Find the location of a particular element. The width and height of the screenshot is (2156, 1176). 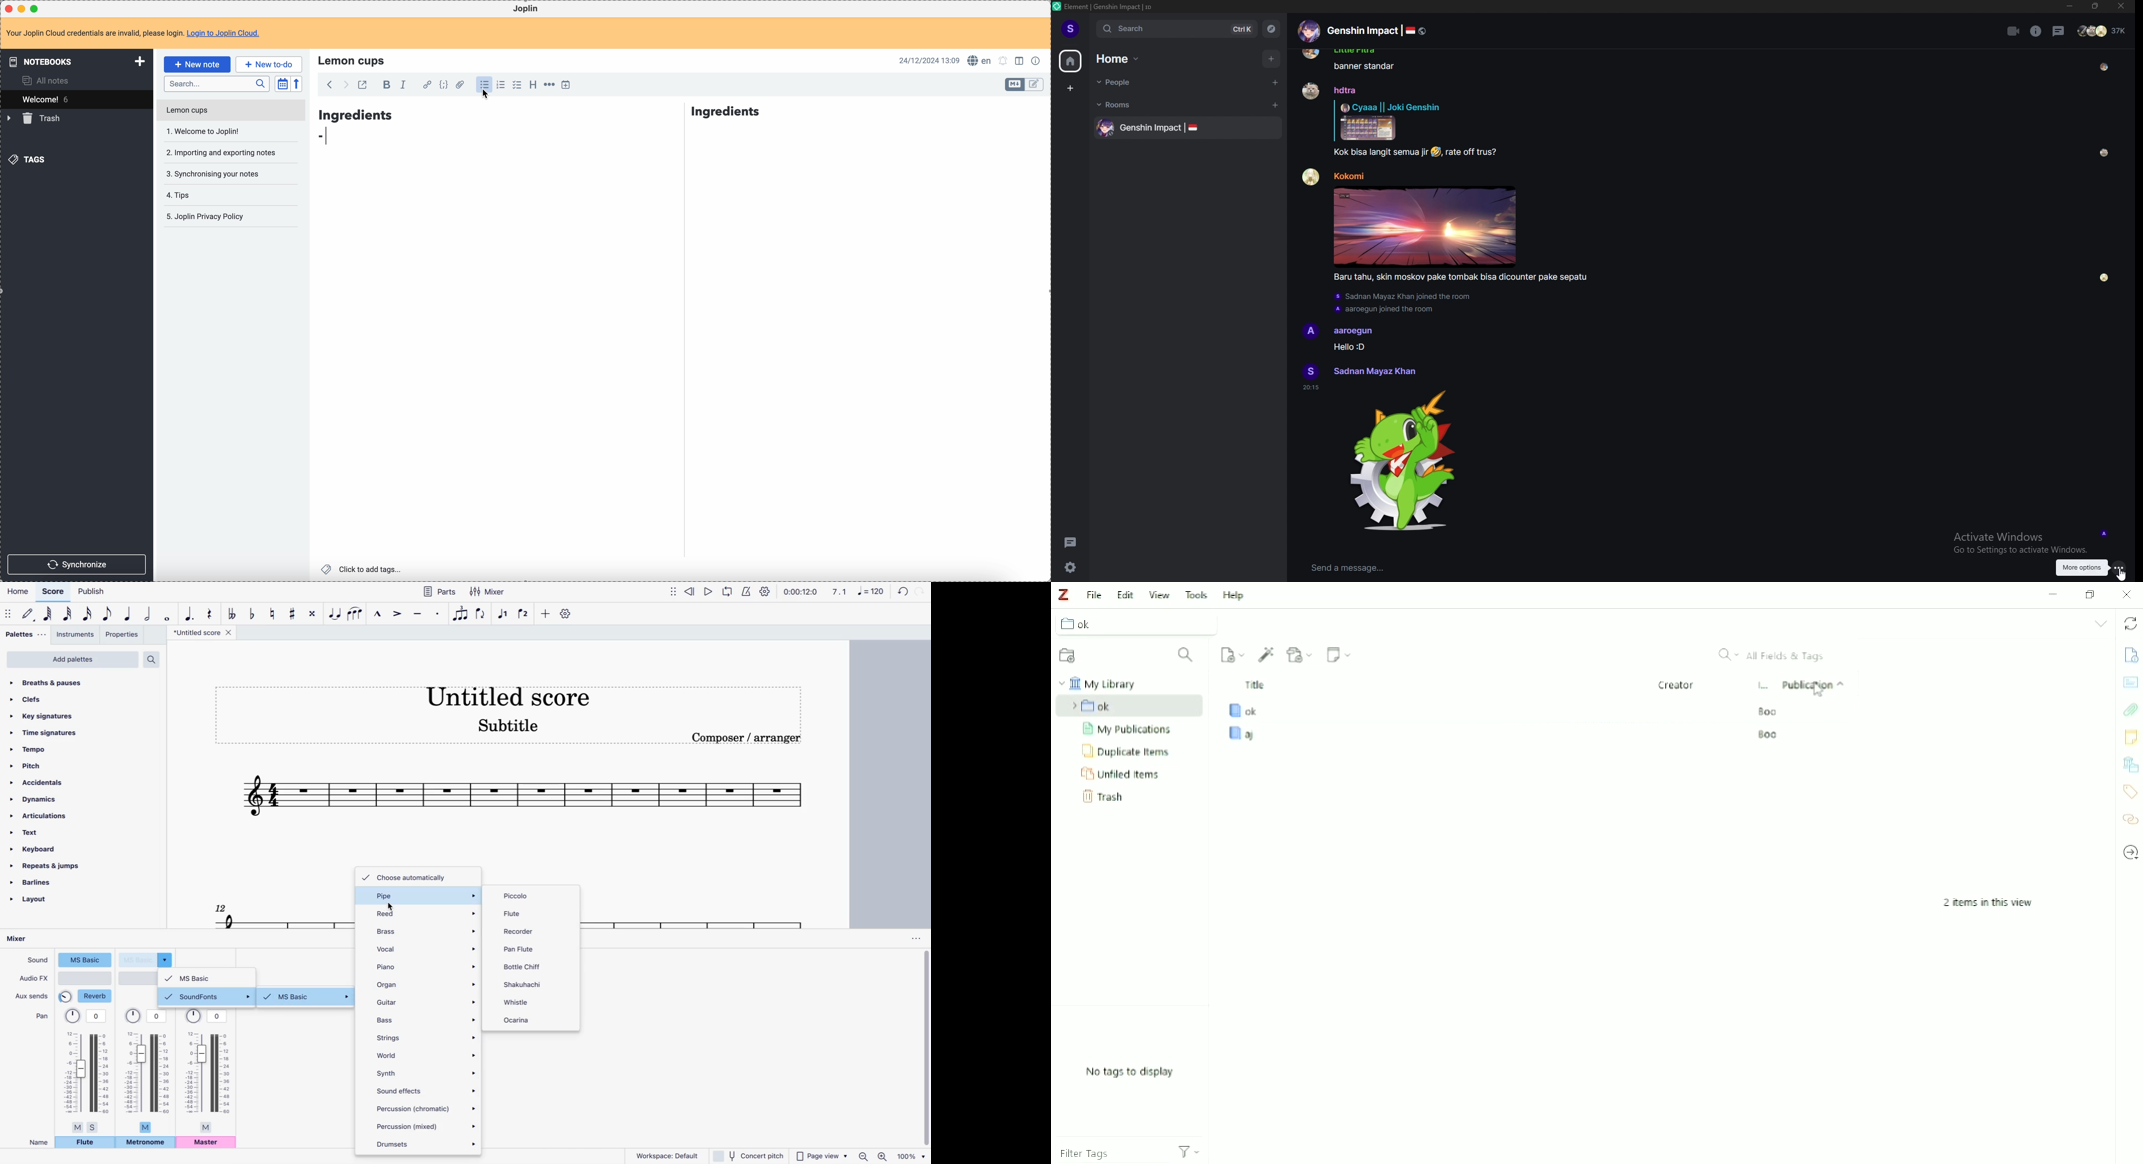

sound type is located at coordinates (147, 959).